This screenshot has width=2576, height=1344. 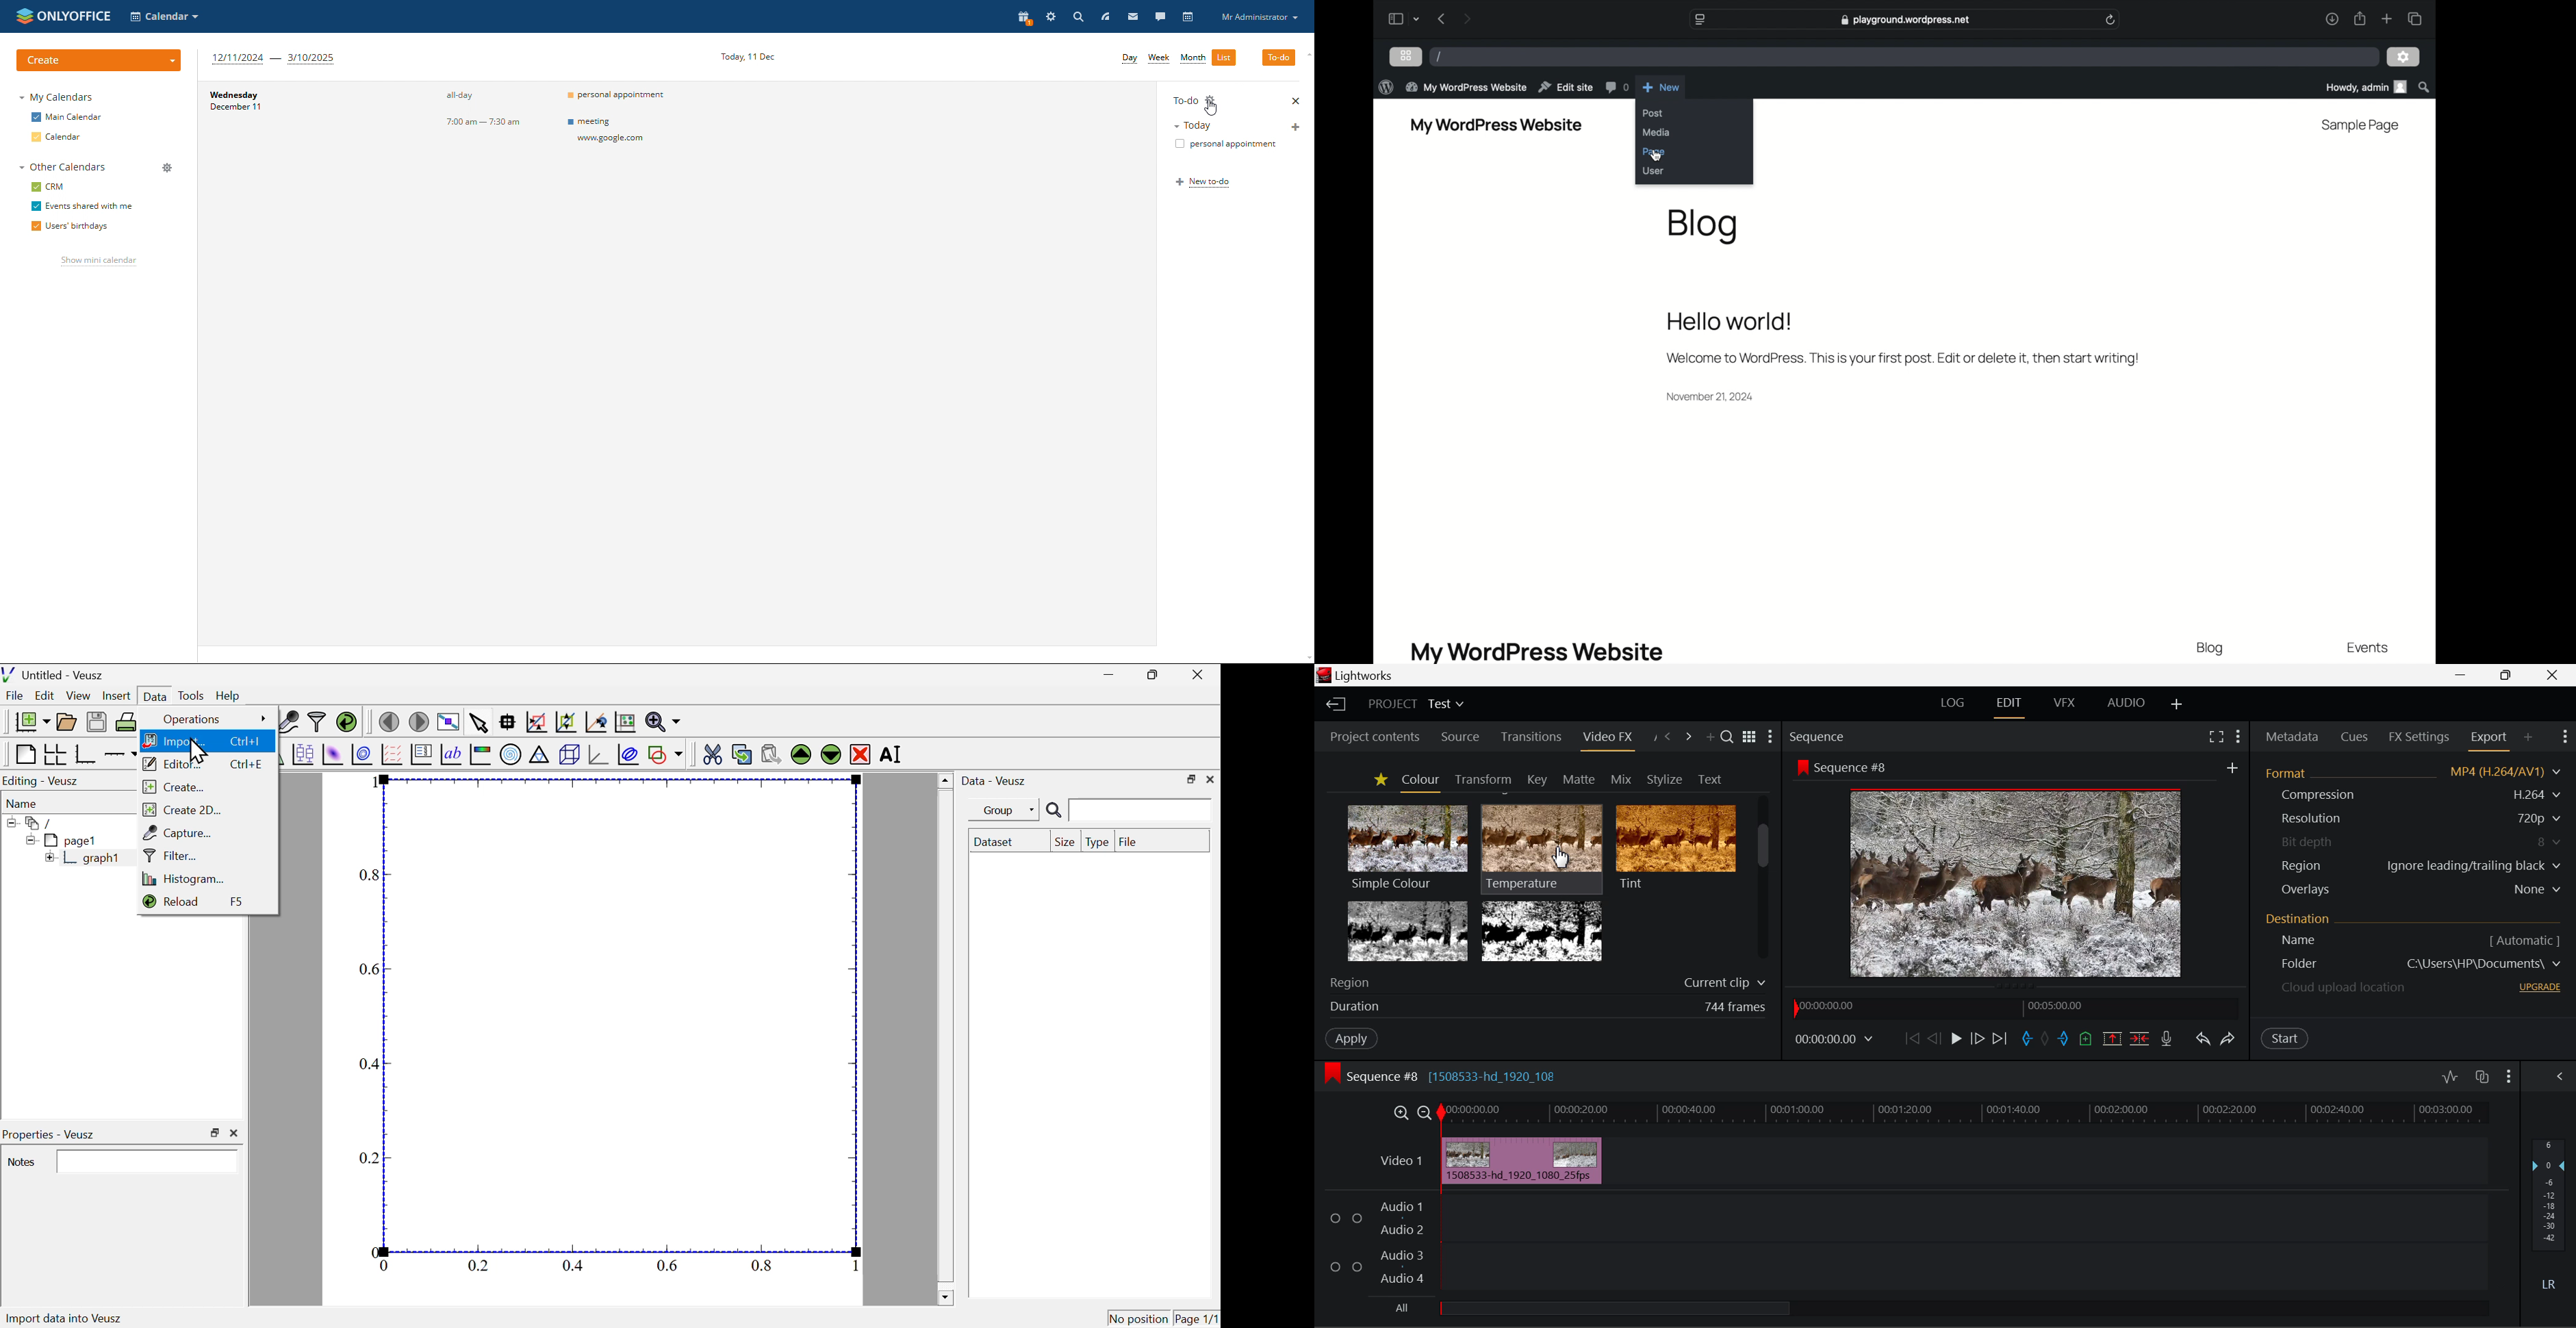 I want to click on plot a vector field, so click(x=392, y=754).